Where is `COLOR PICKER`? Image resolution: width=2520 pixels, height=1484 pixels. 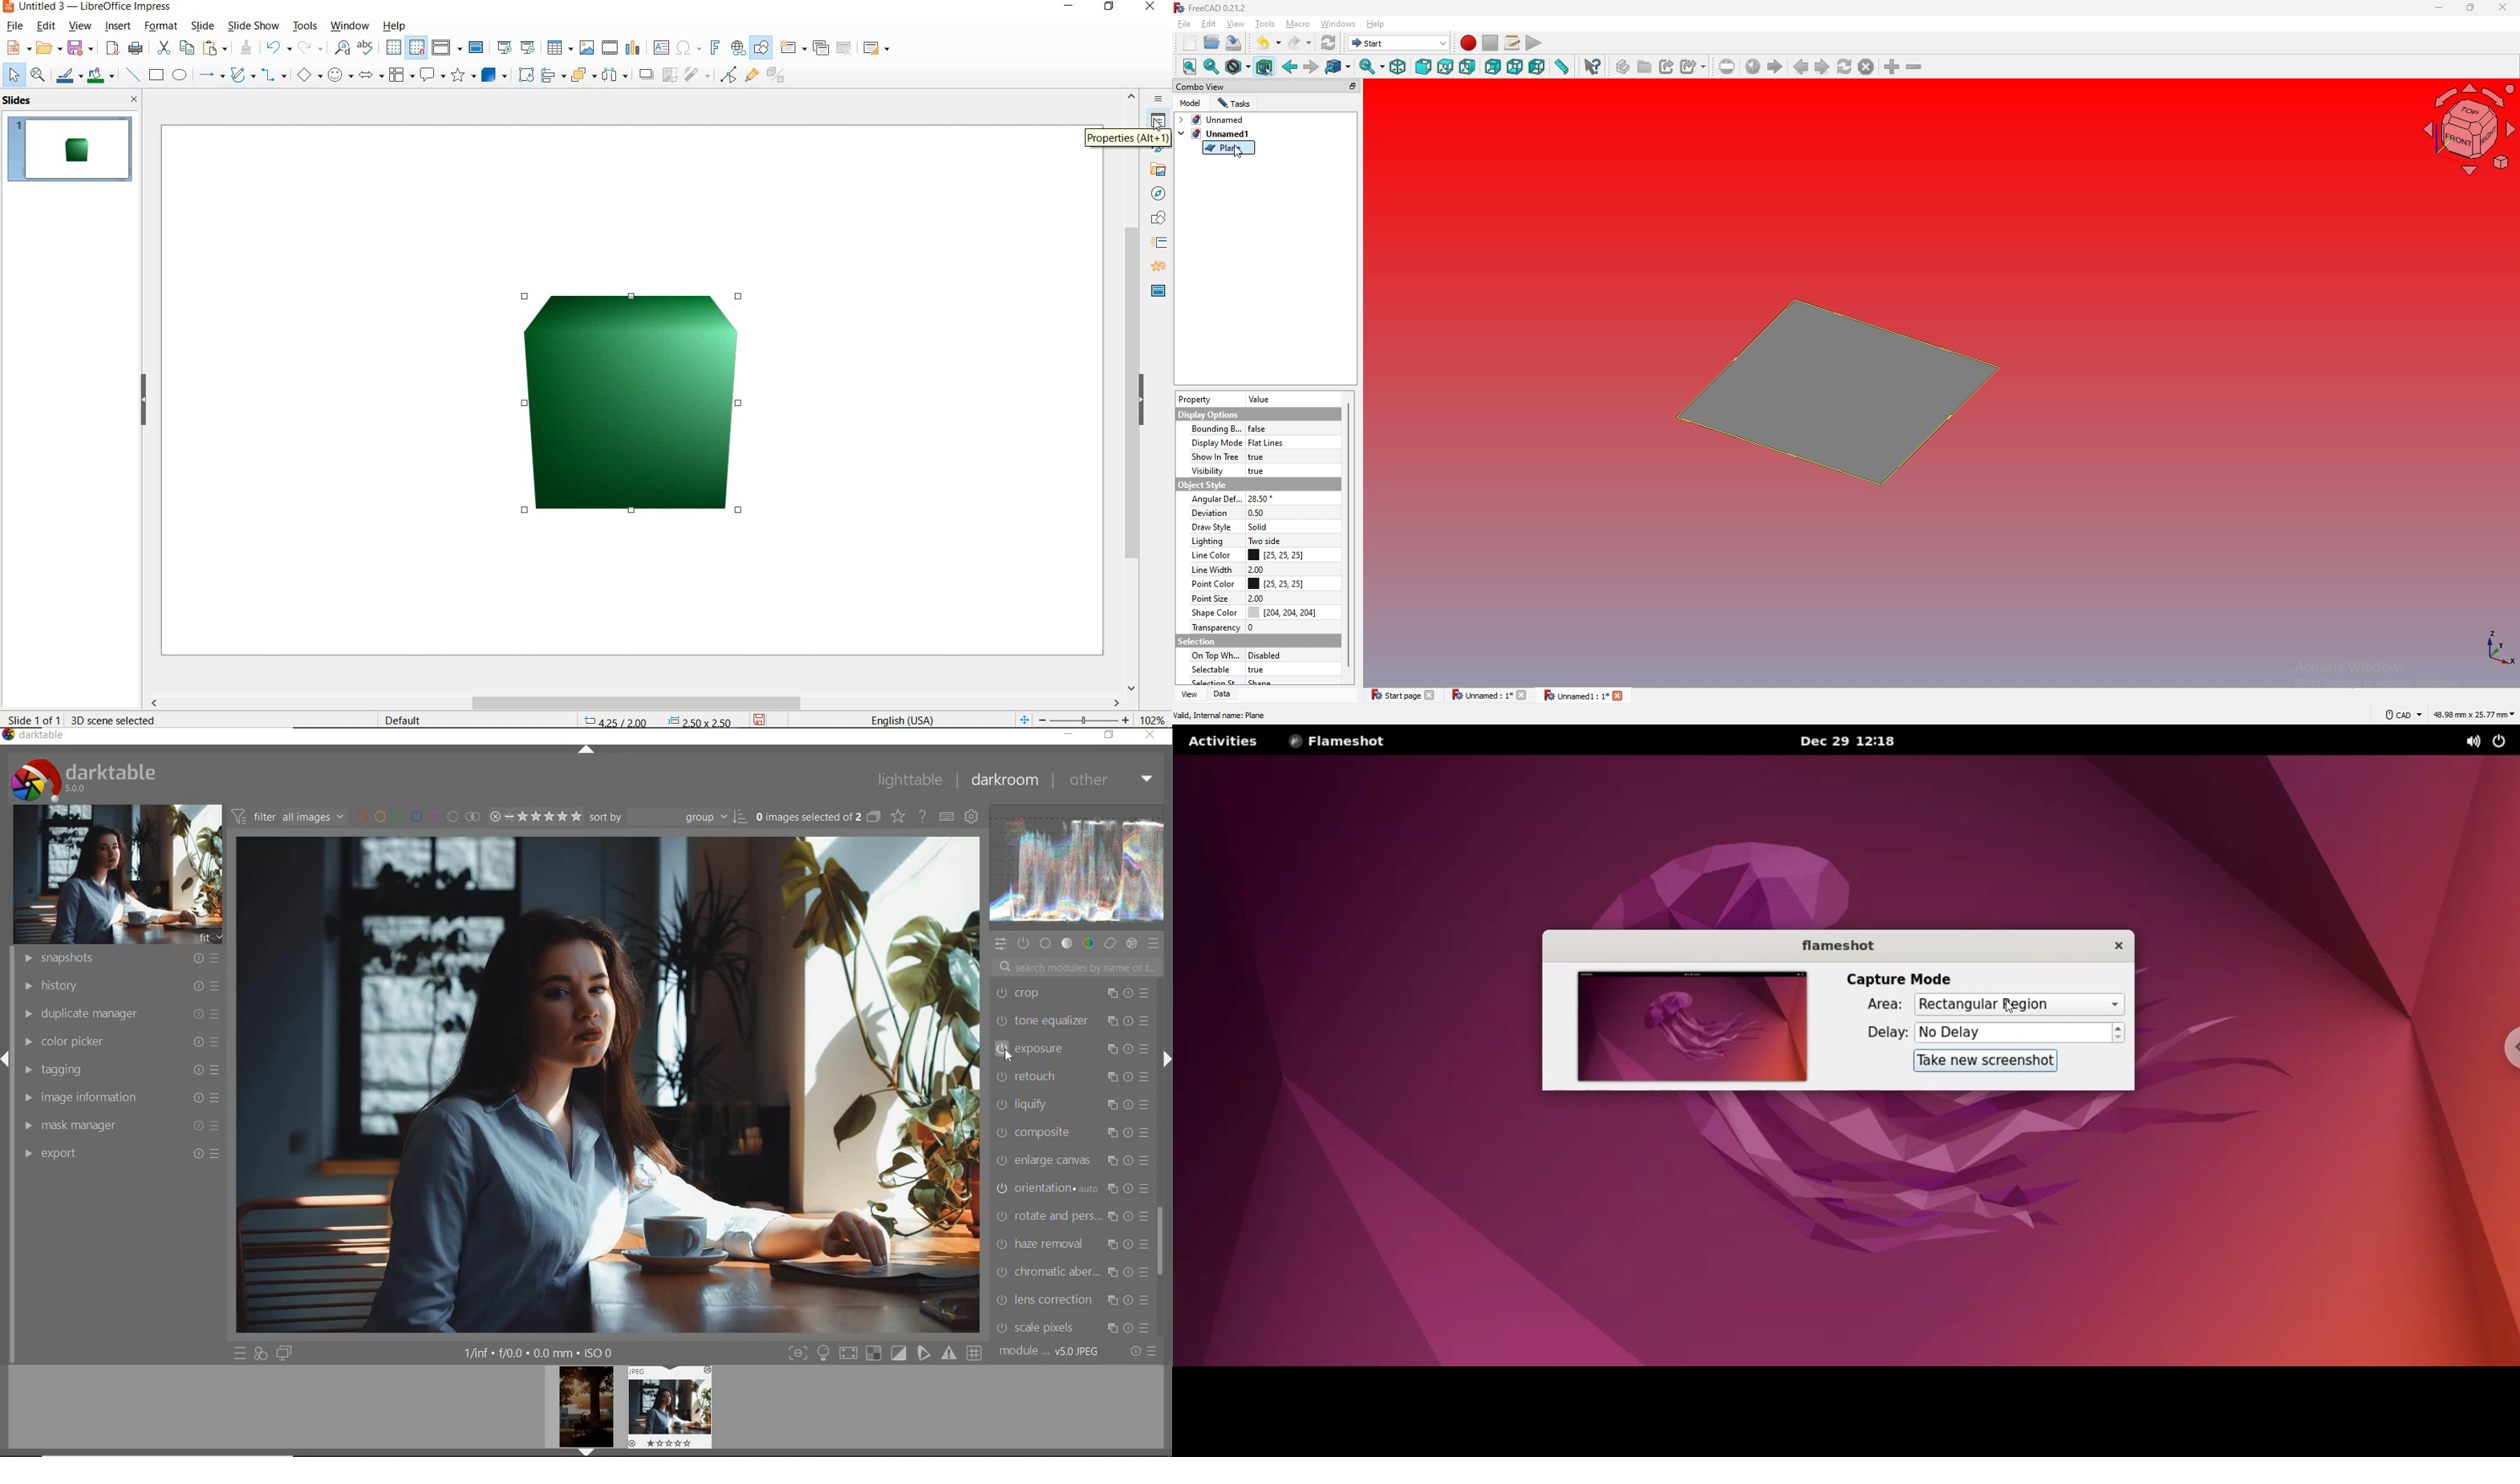 COLOR PICKER is located at coordinates (122, 1039).